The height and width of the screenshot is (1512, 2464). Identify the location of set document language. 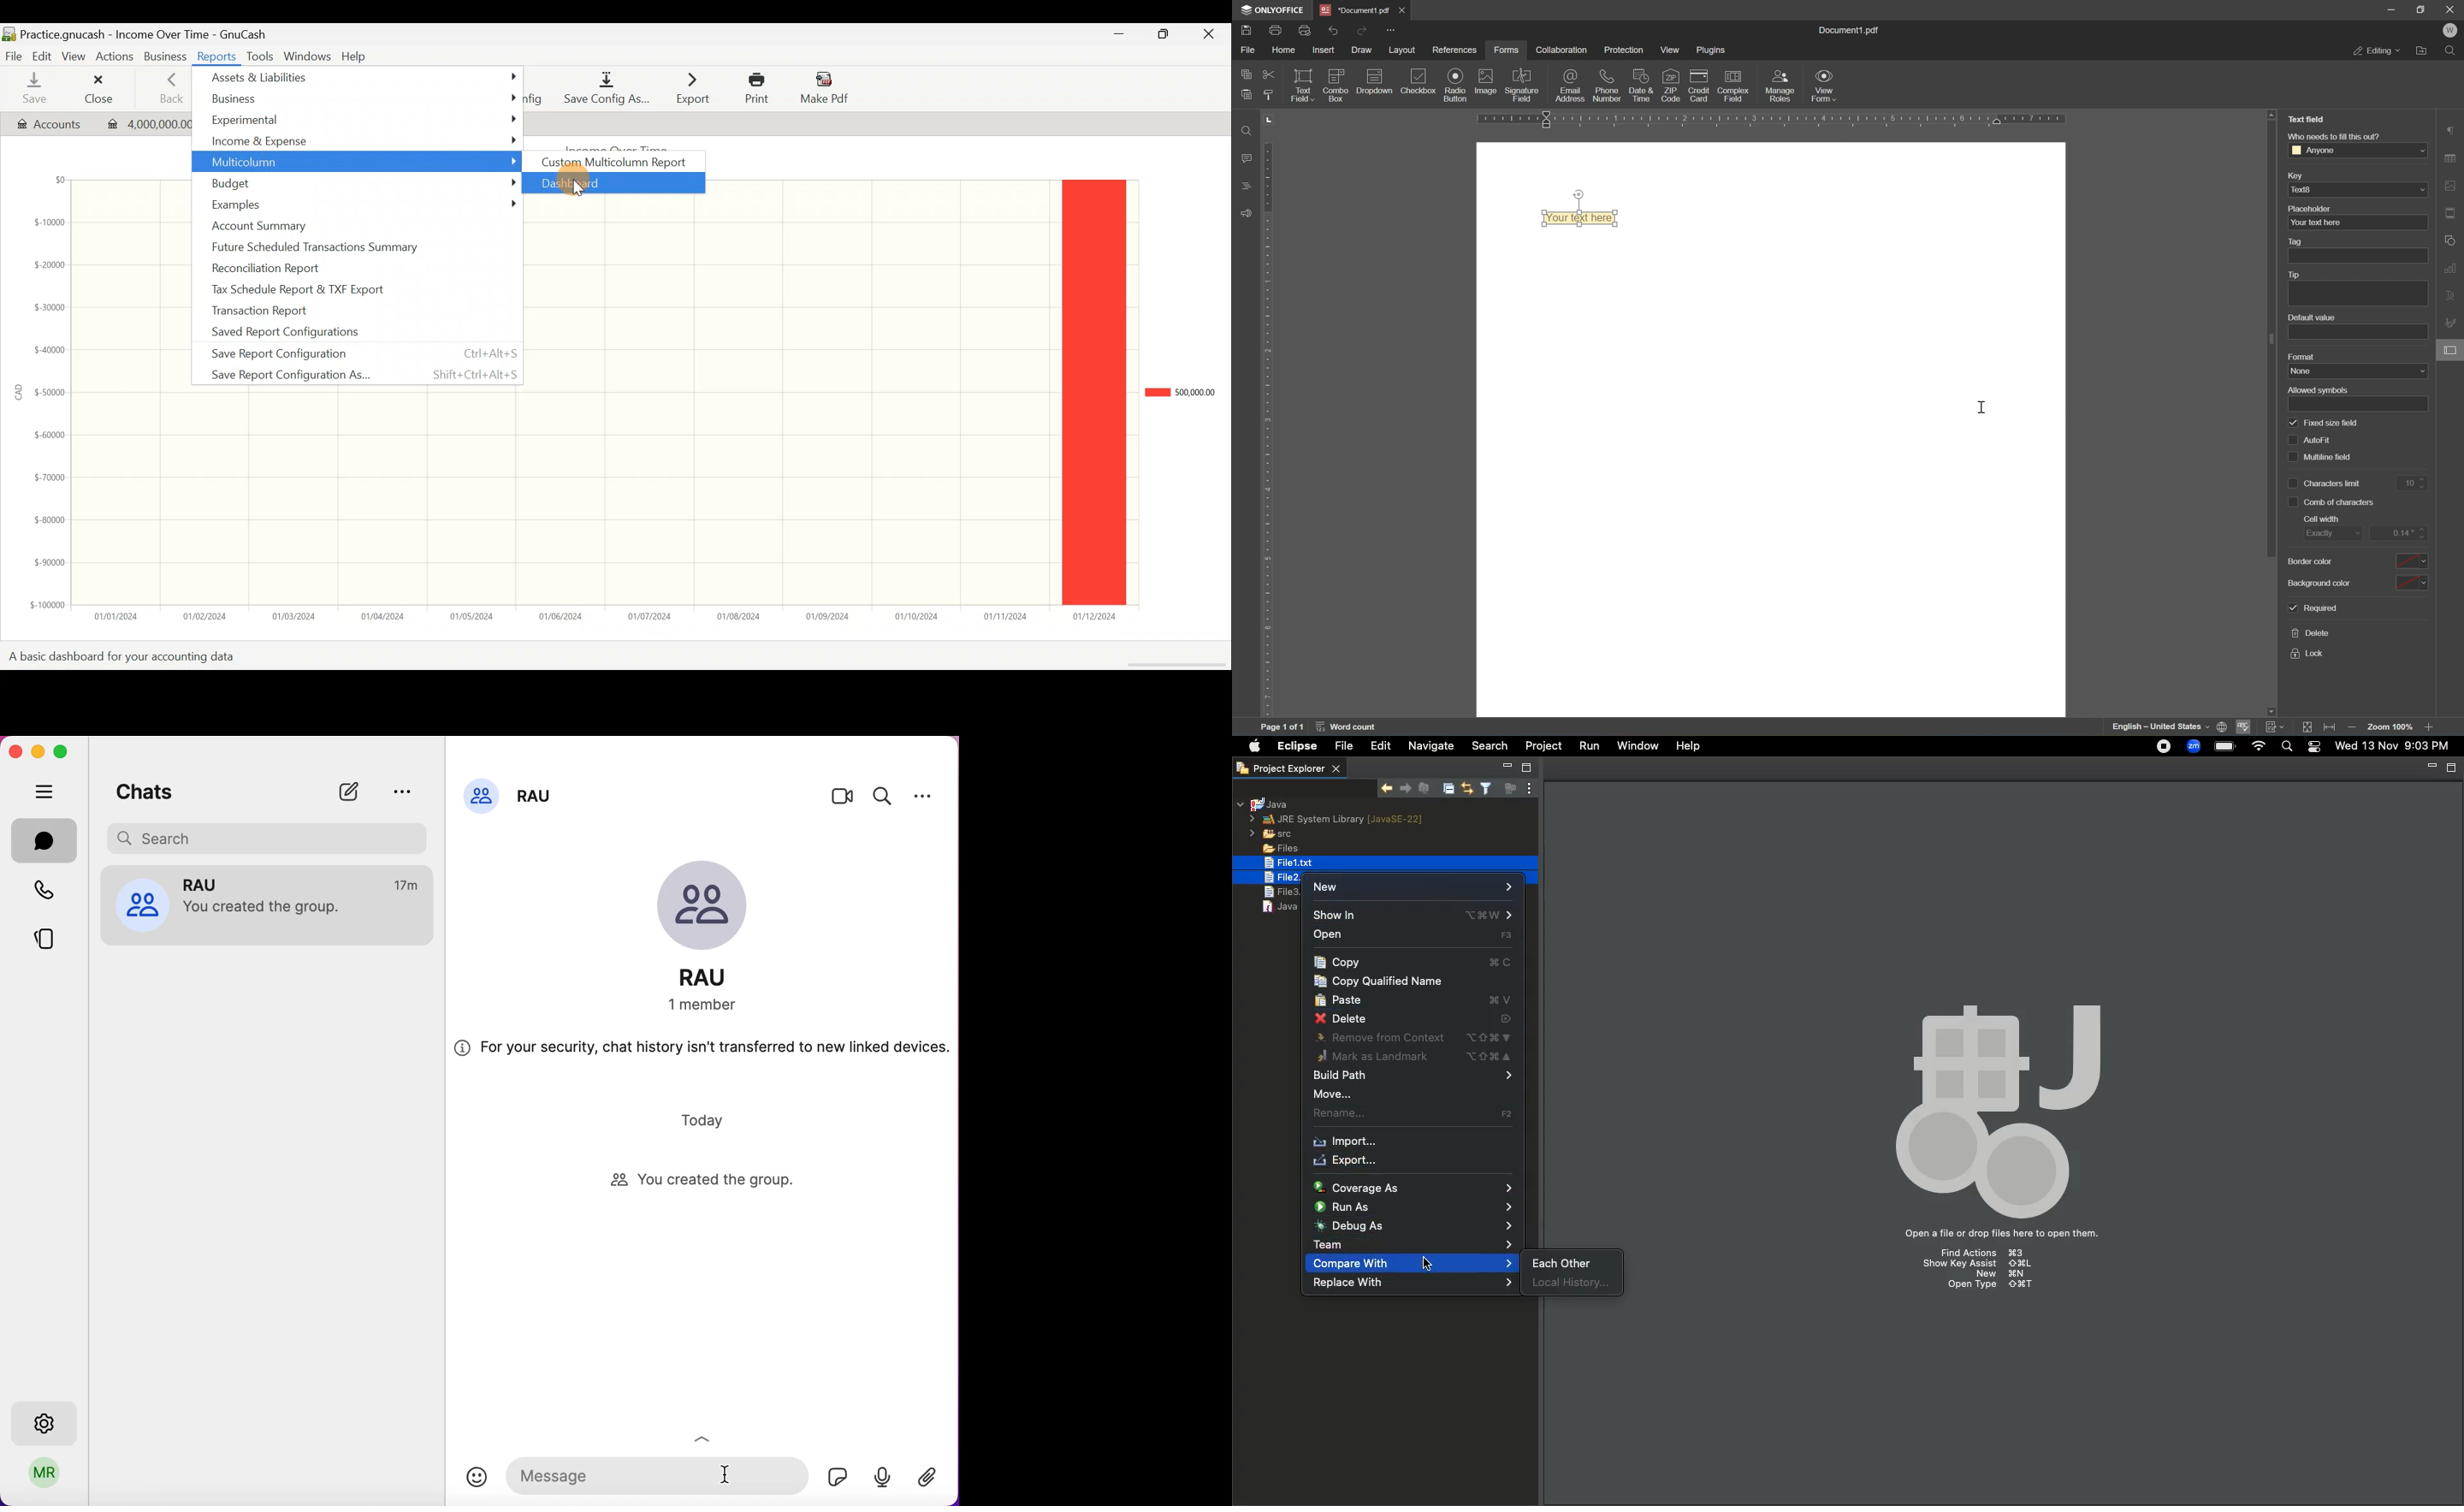
(2222, 728).